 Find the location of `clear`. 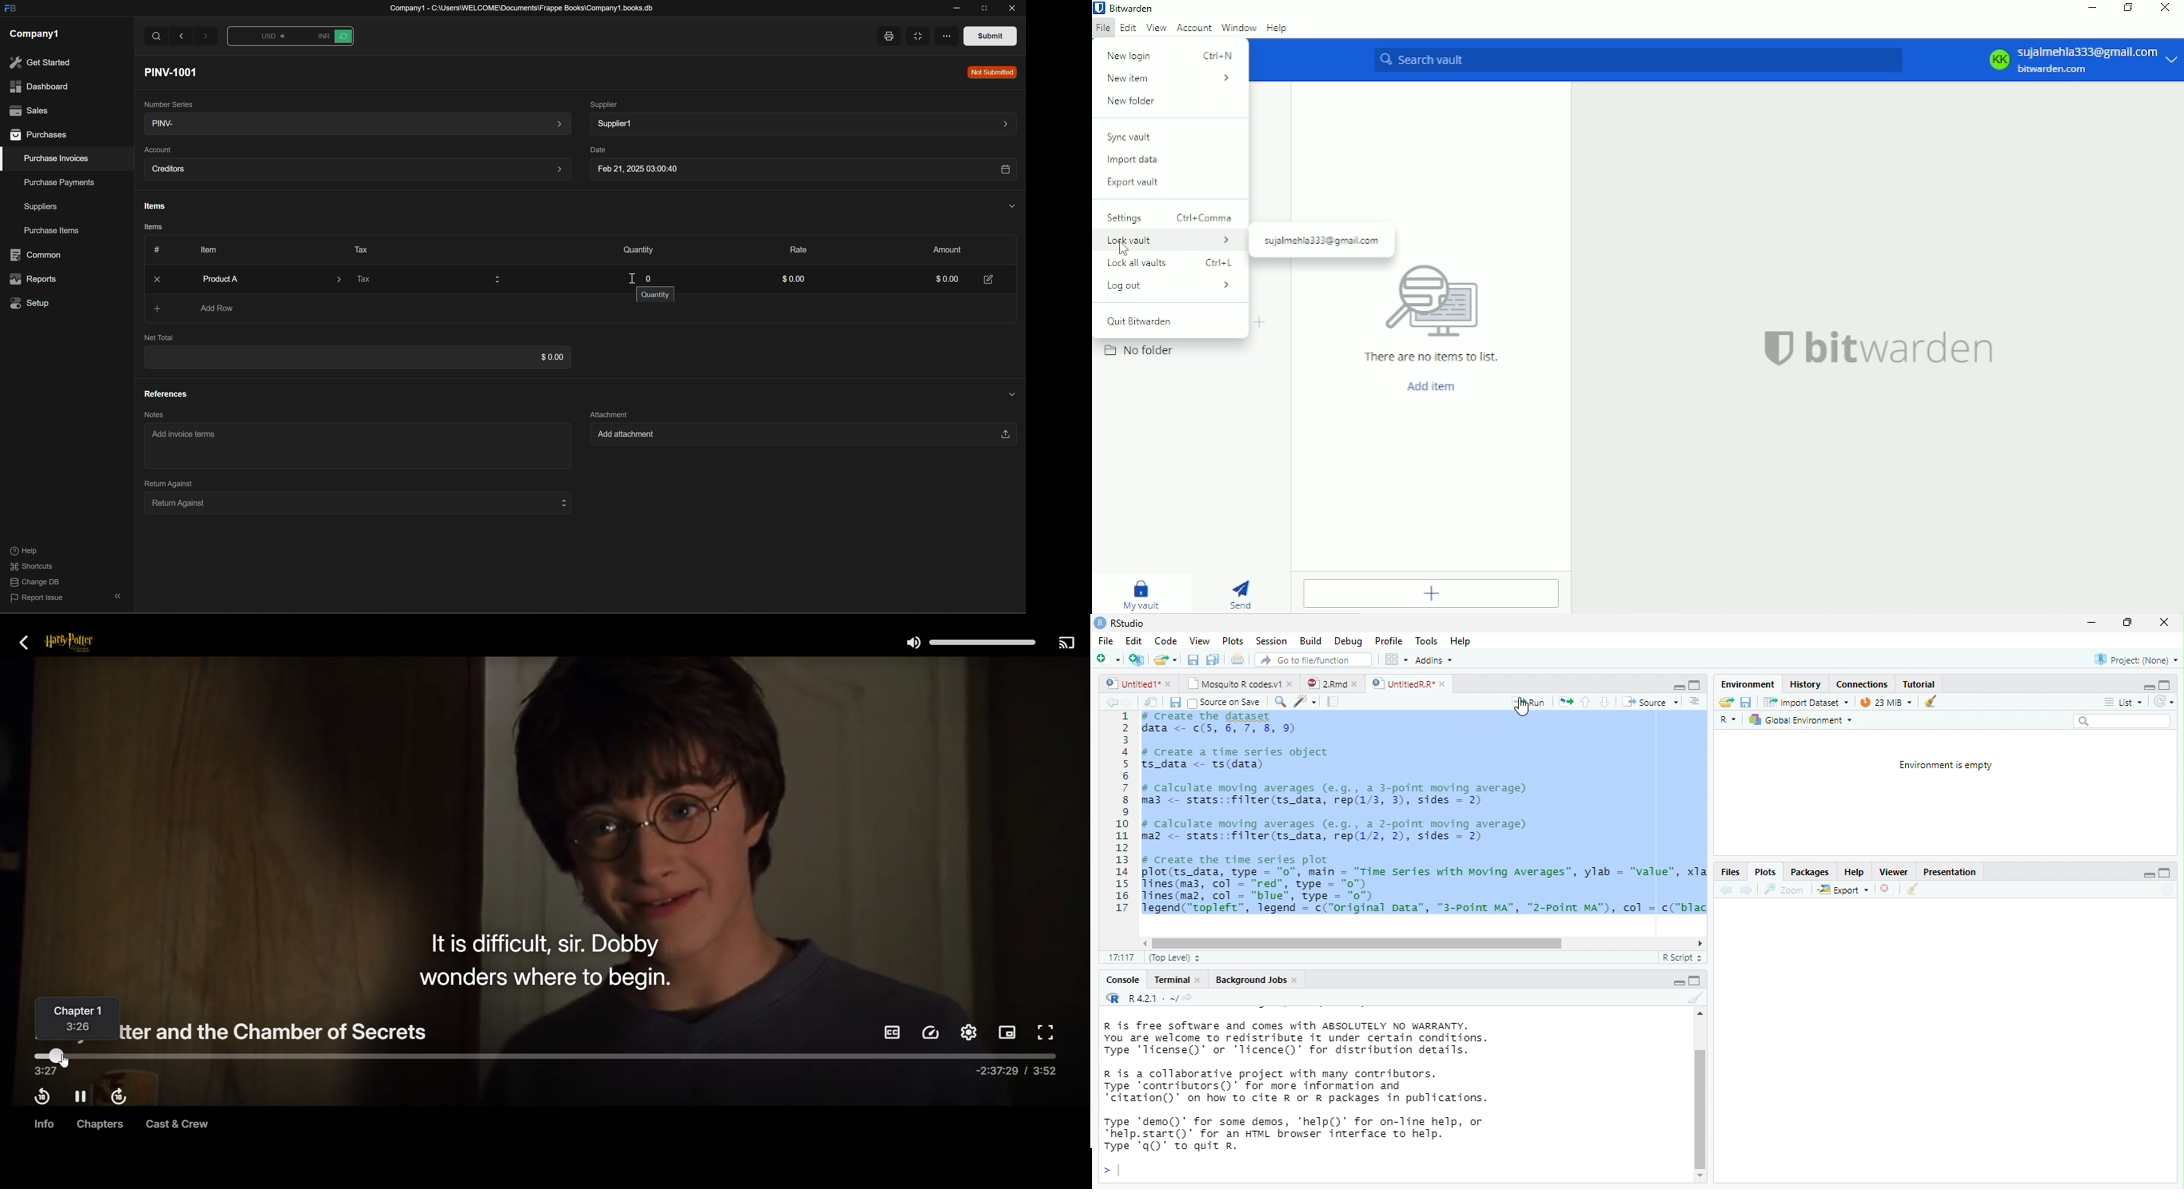

clear is located at coordinates (1911, 891).